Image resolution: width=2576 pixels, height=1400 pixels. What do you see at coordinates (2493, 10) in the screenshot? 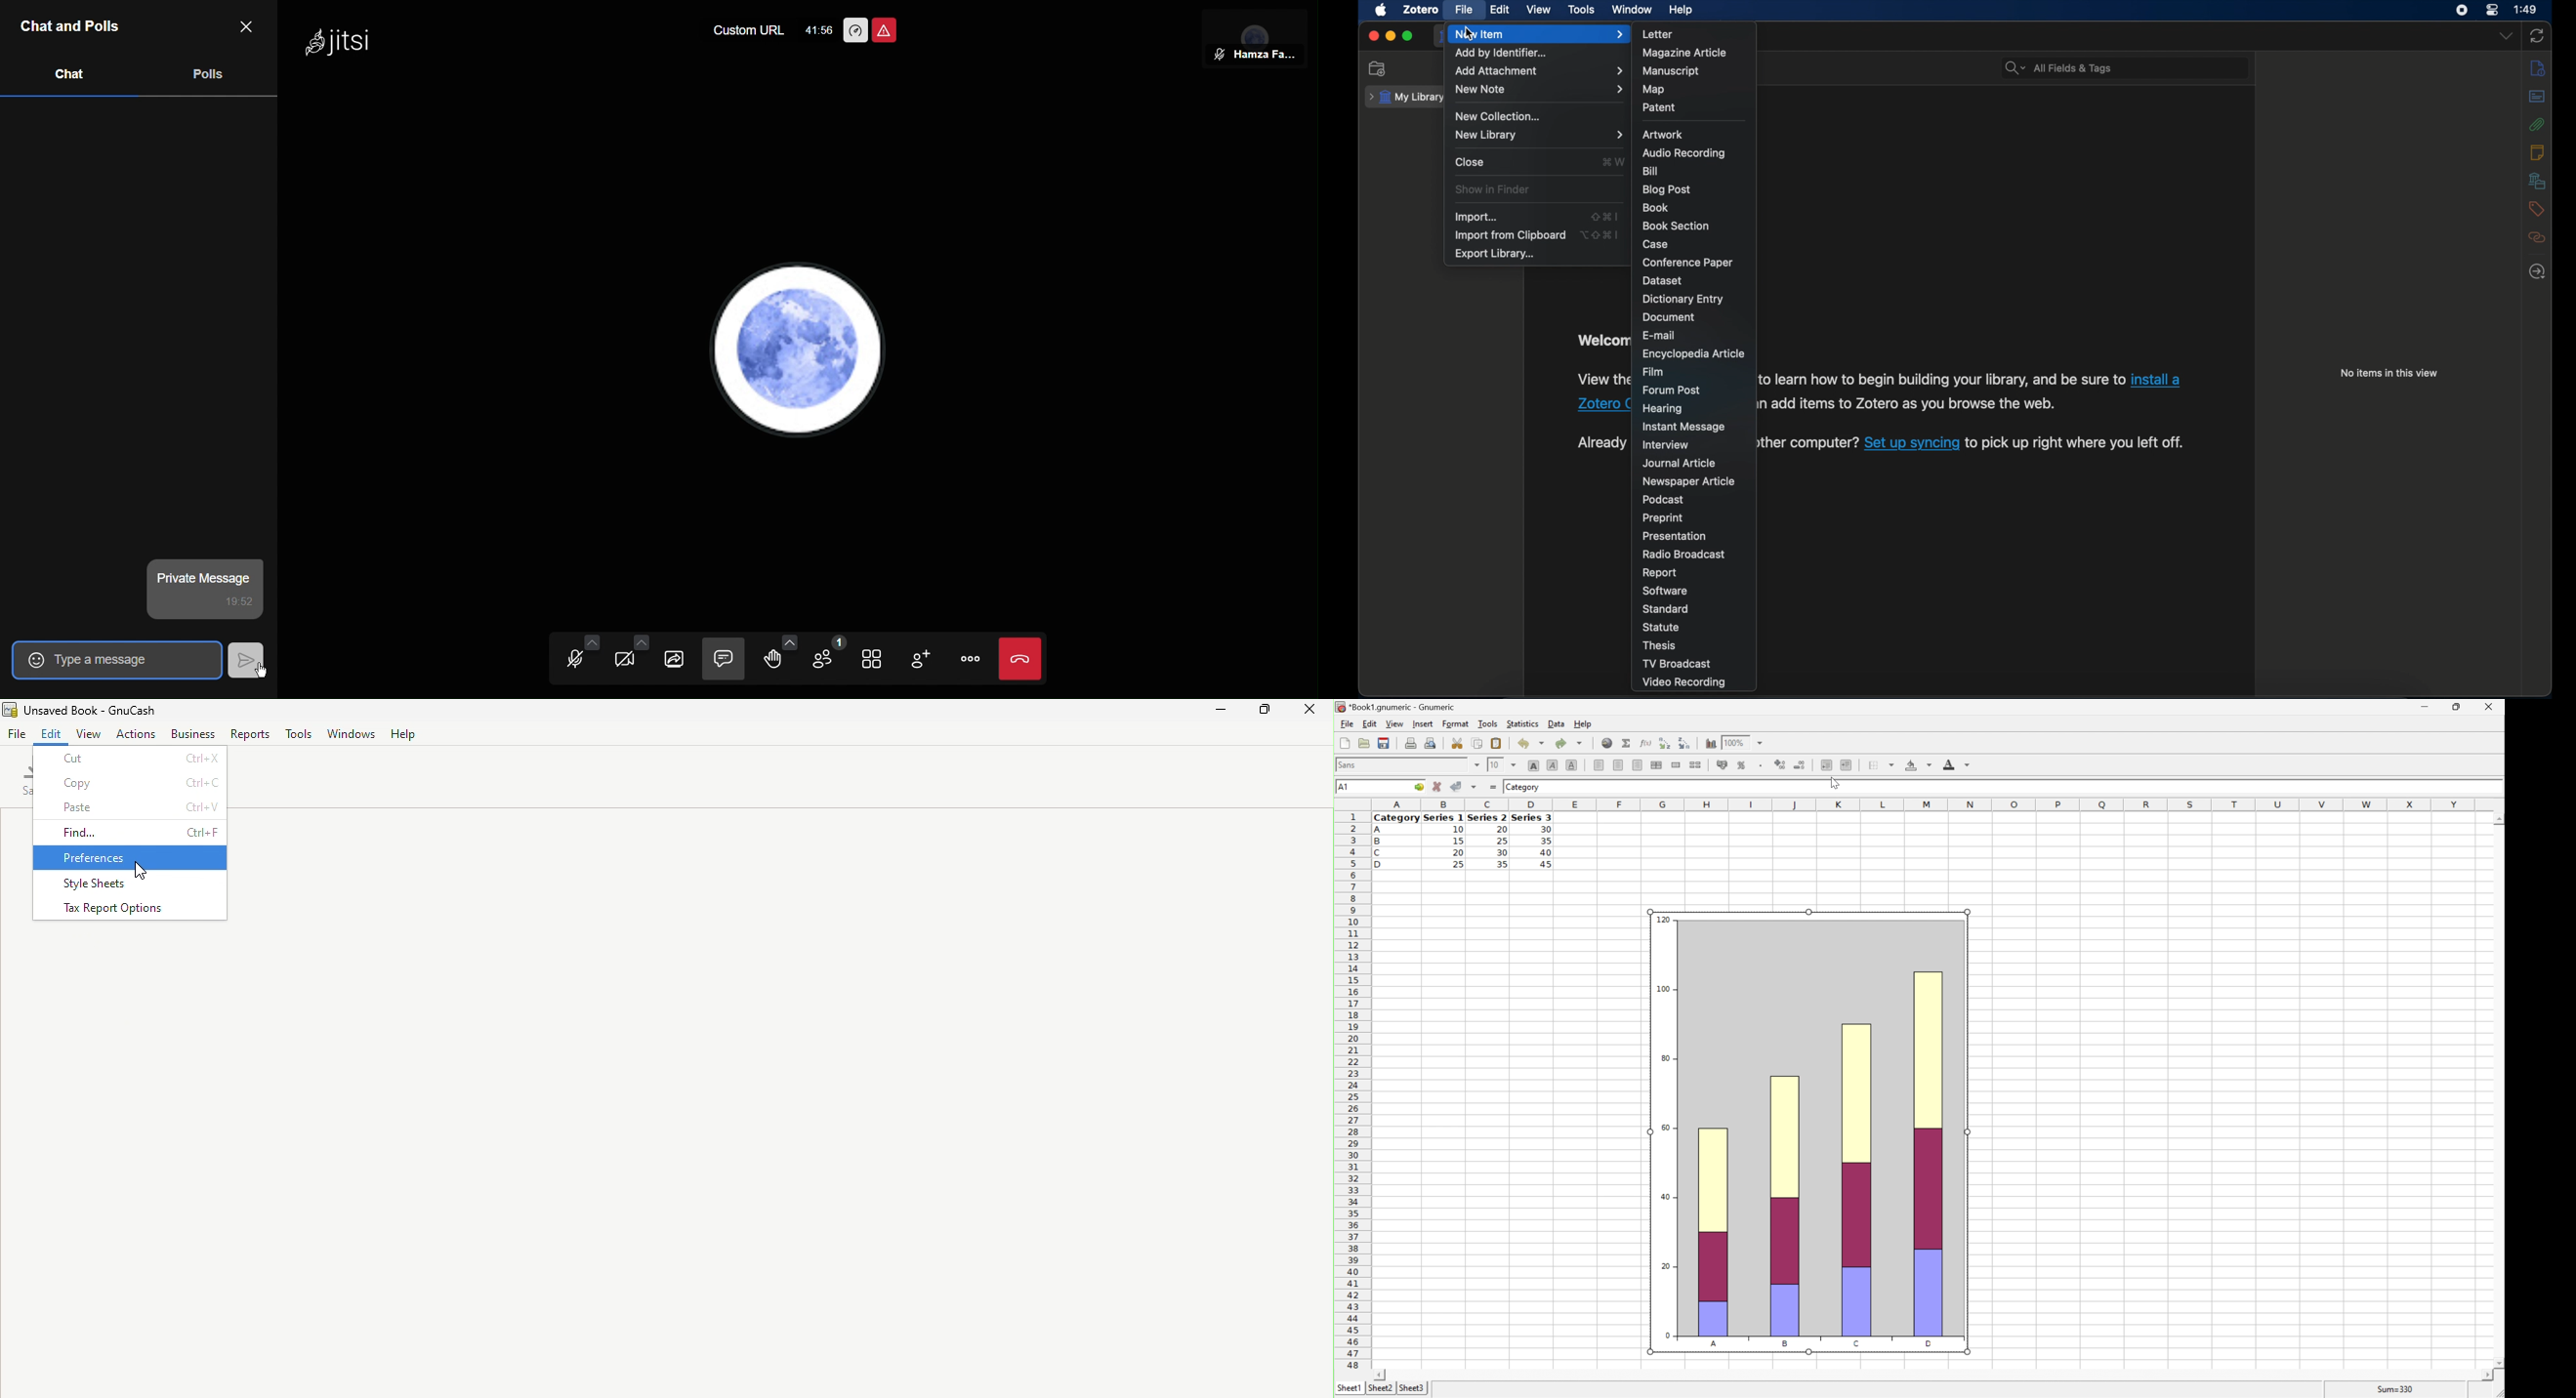
I see `control center` at bounding box center [2493, 10].